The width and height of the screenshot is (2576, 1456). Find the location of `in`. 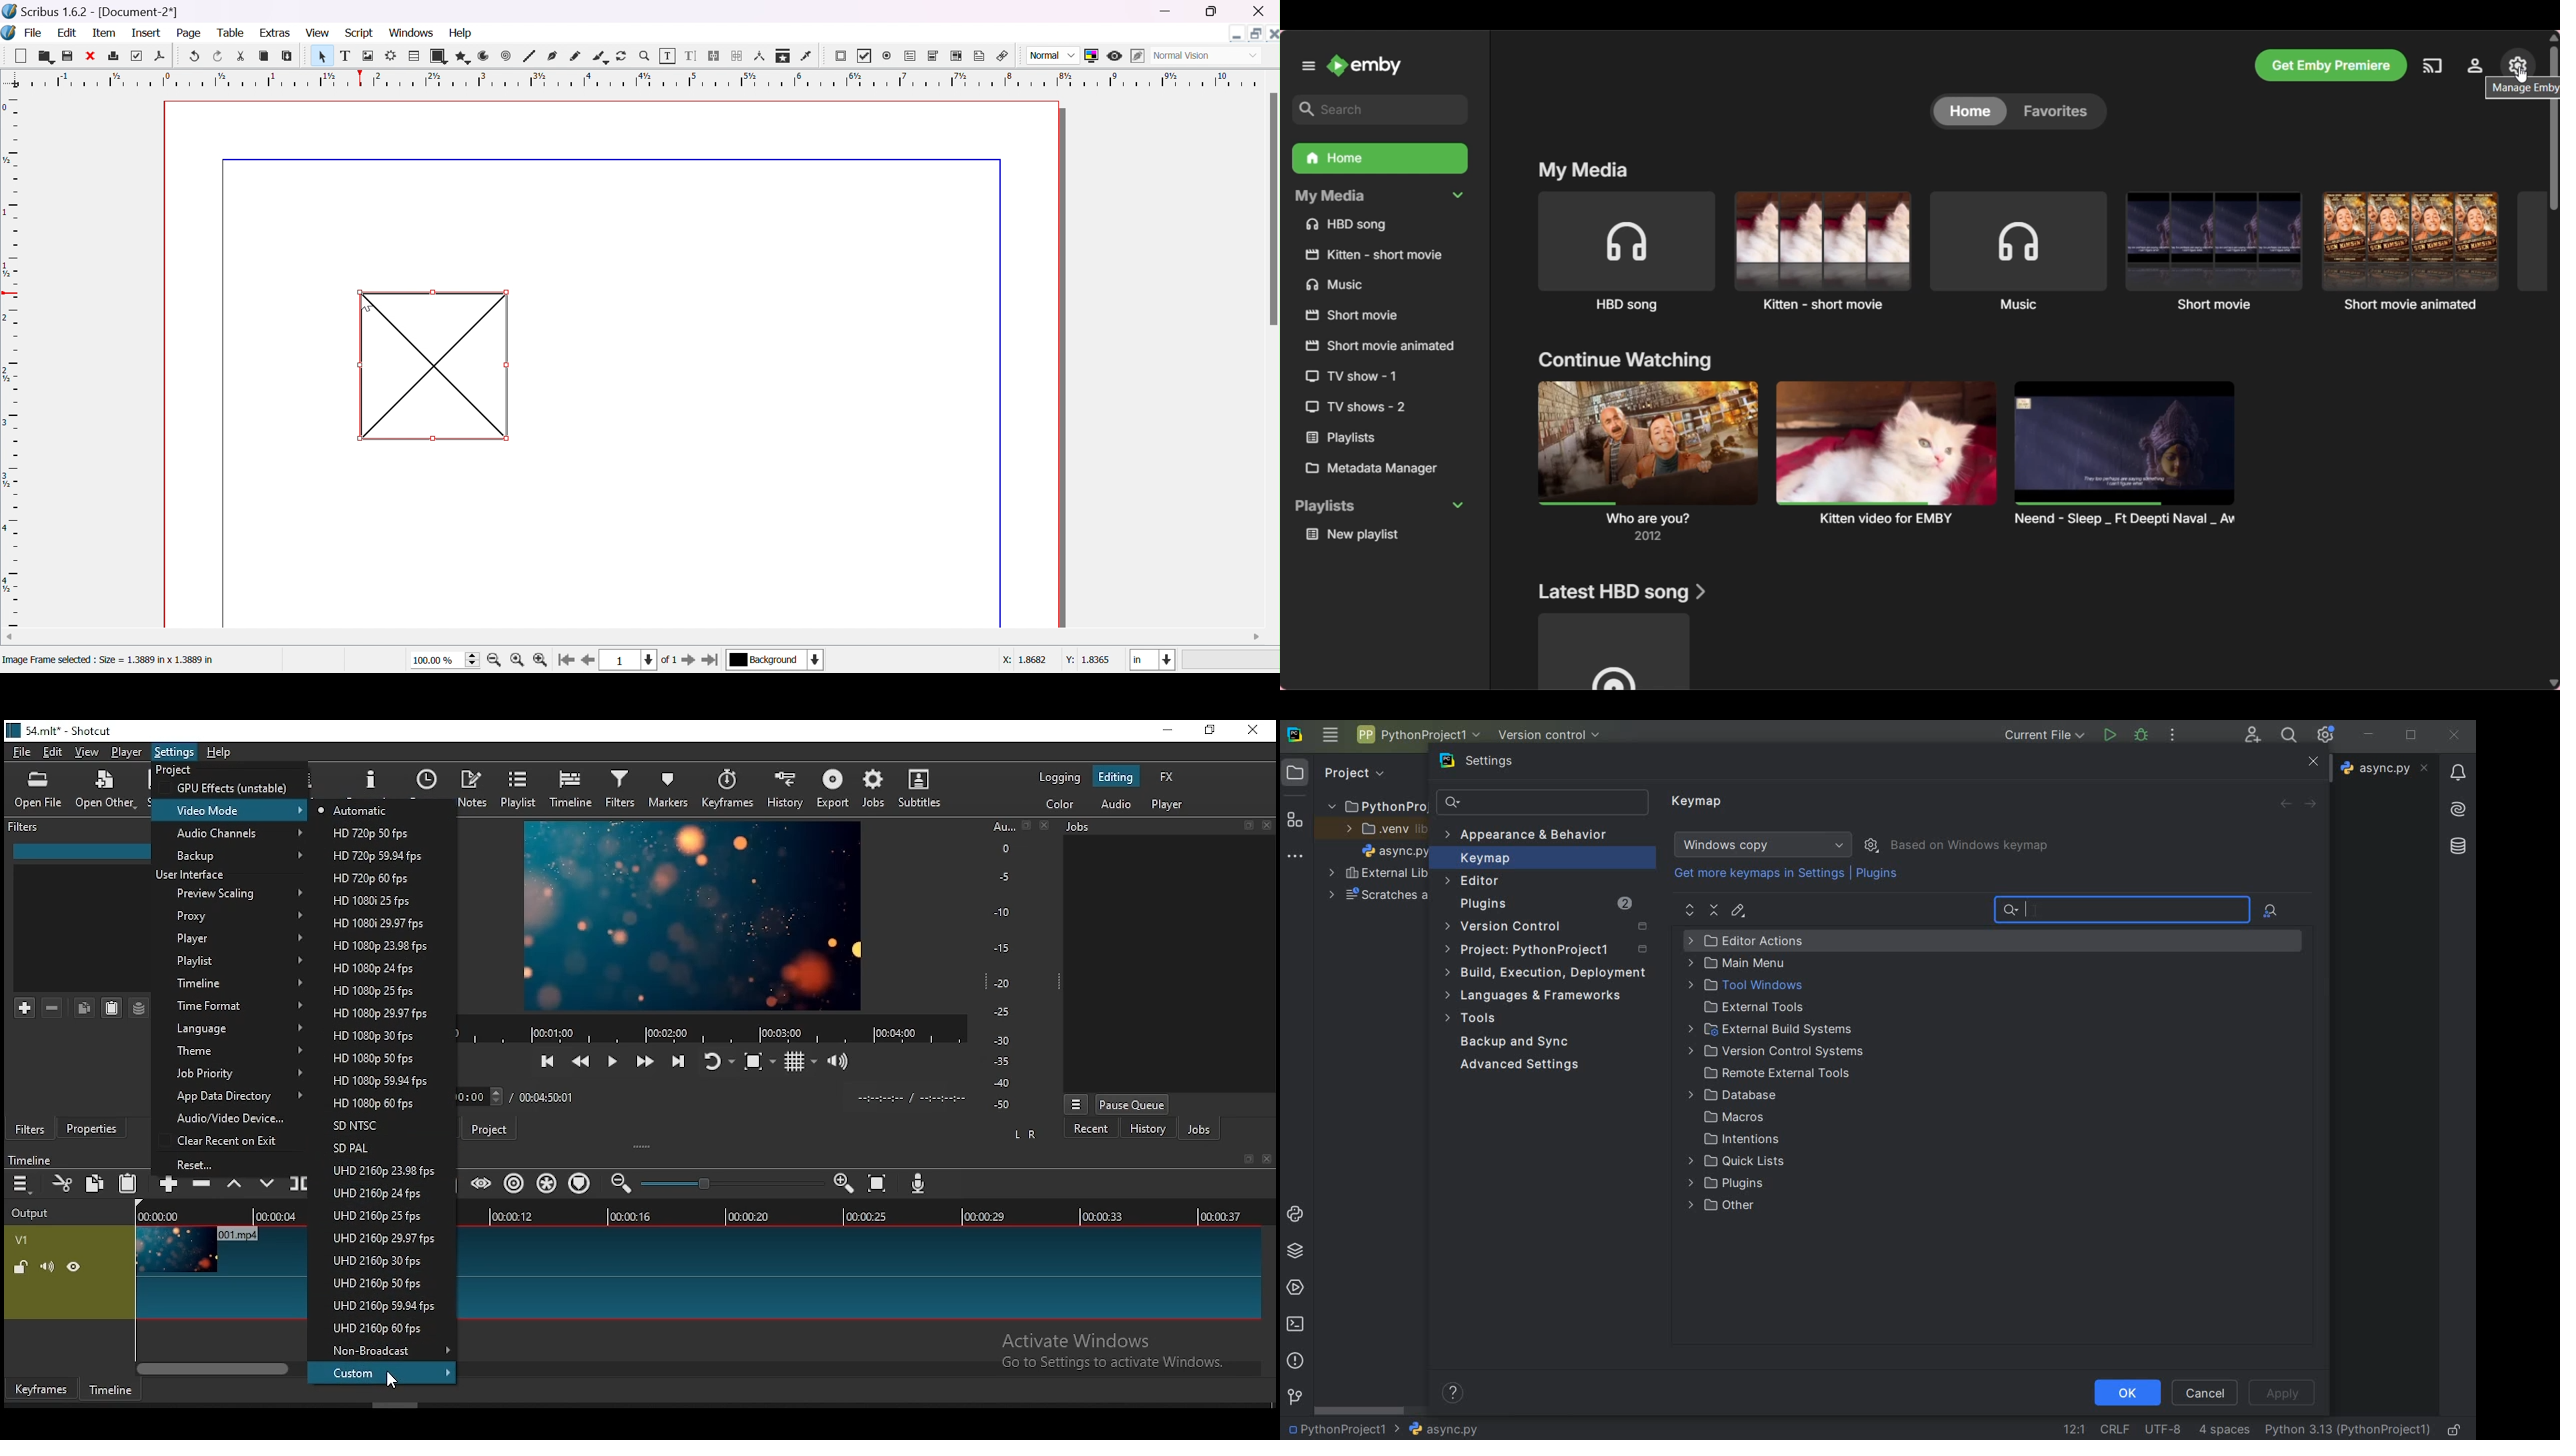

in is located at coordinates (1153, 661).